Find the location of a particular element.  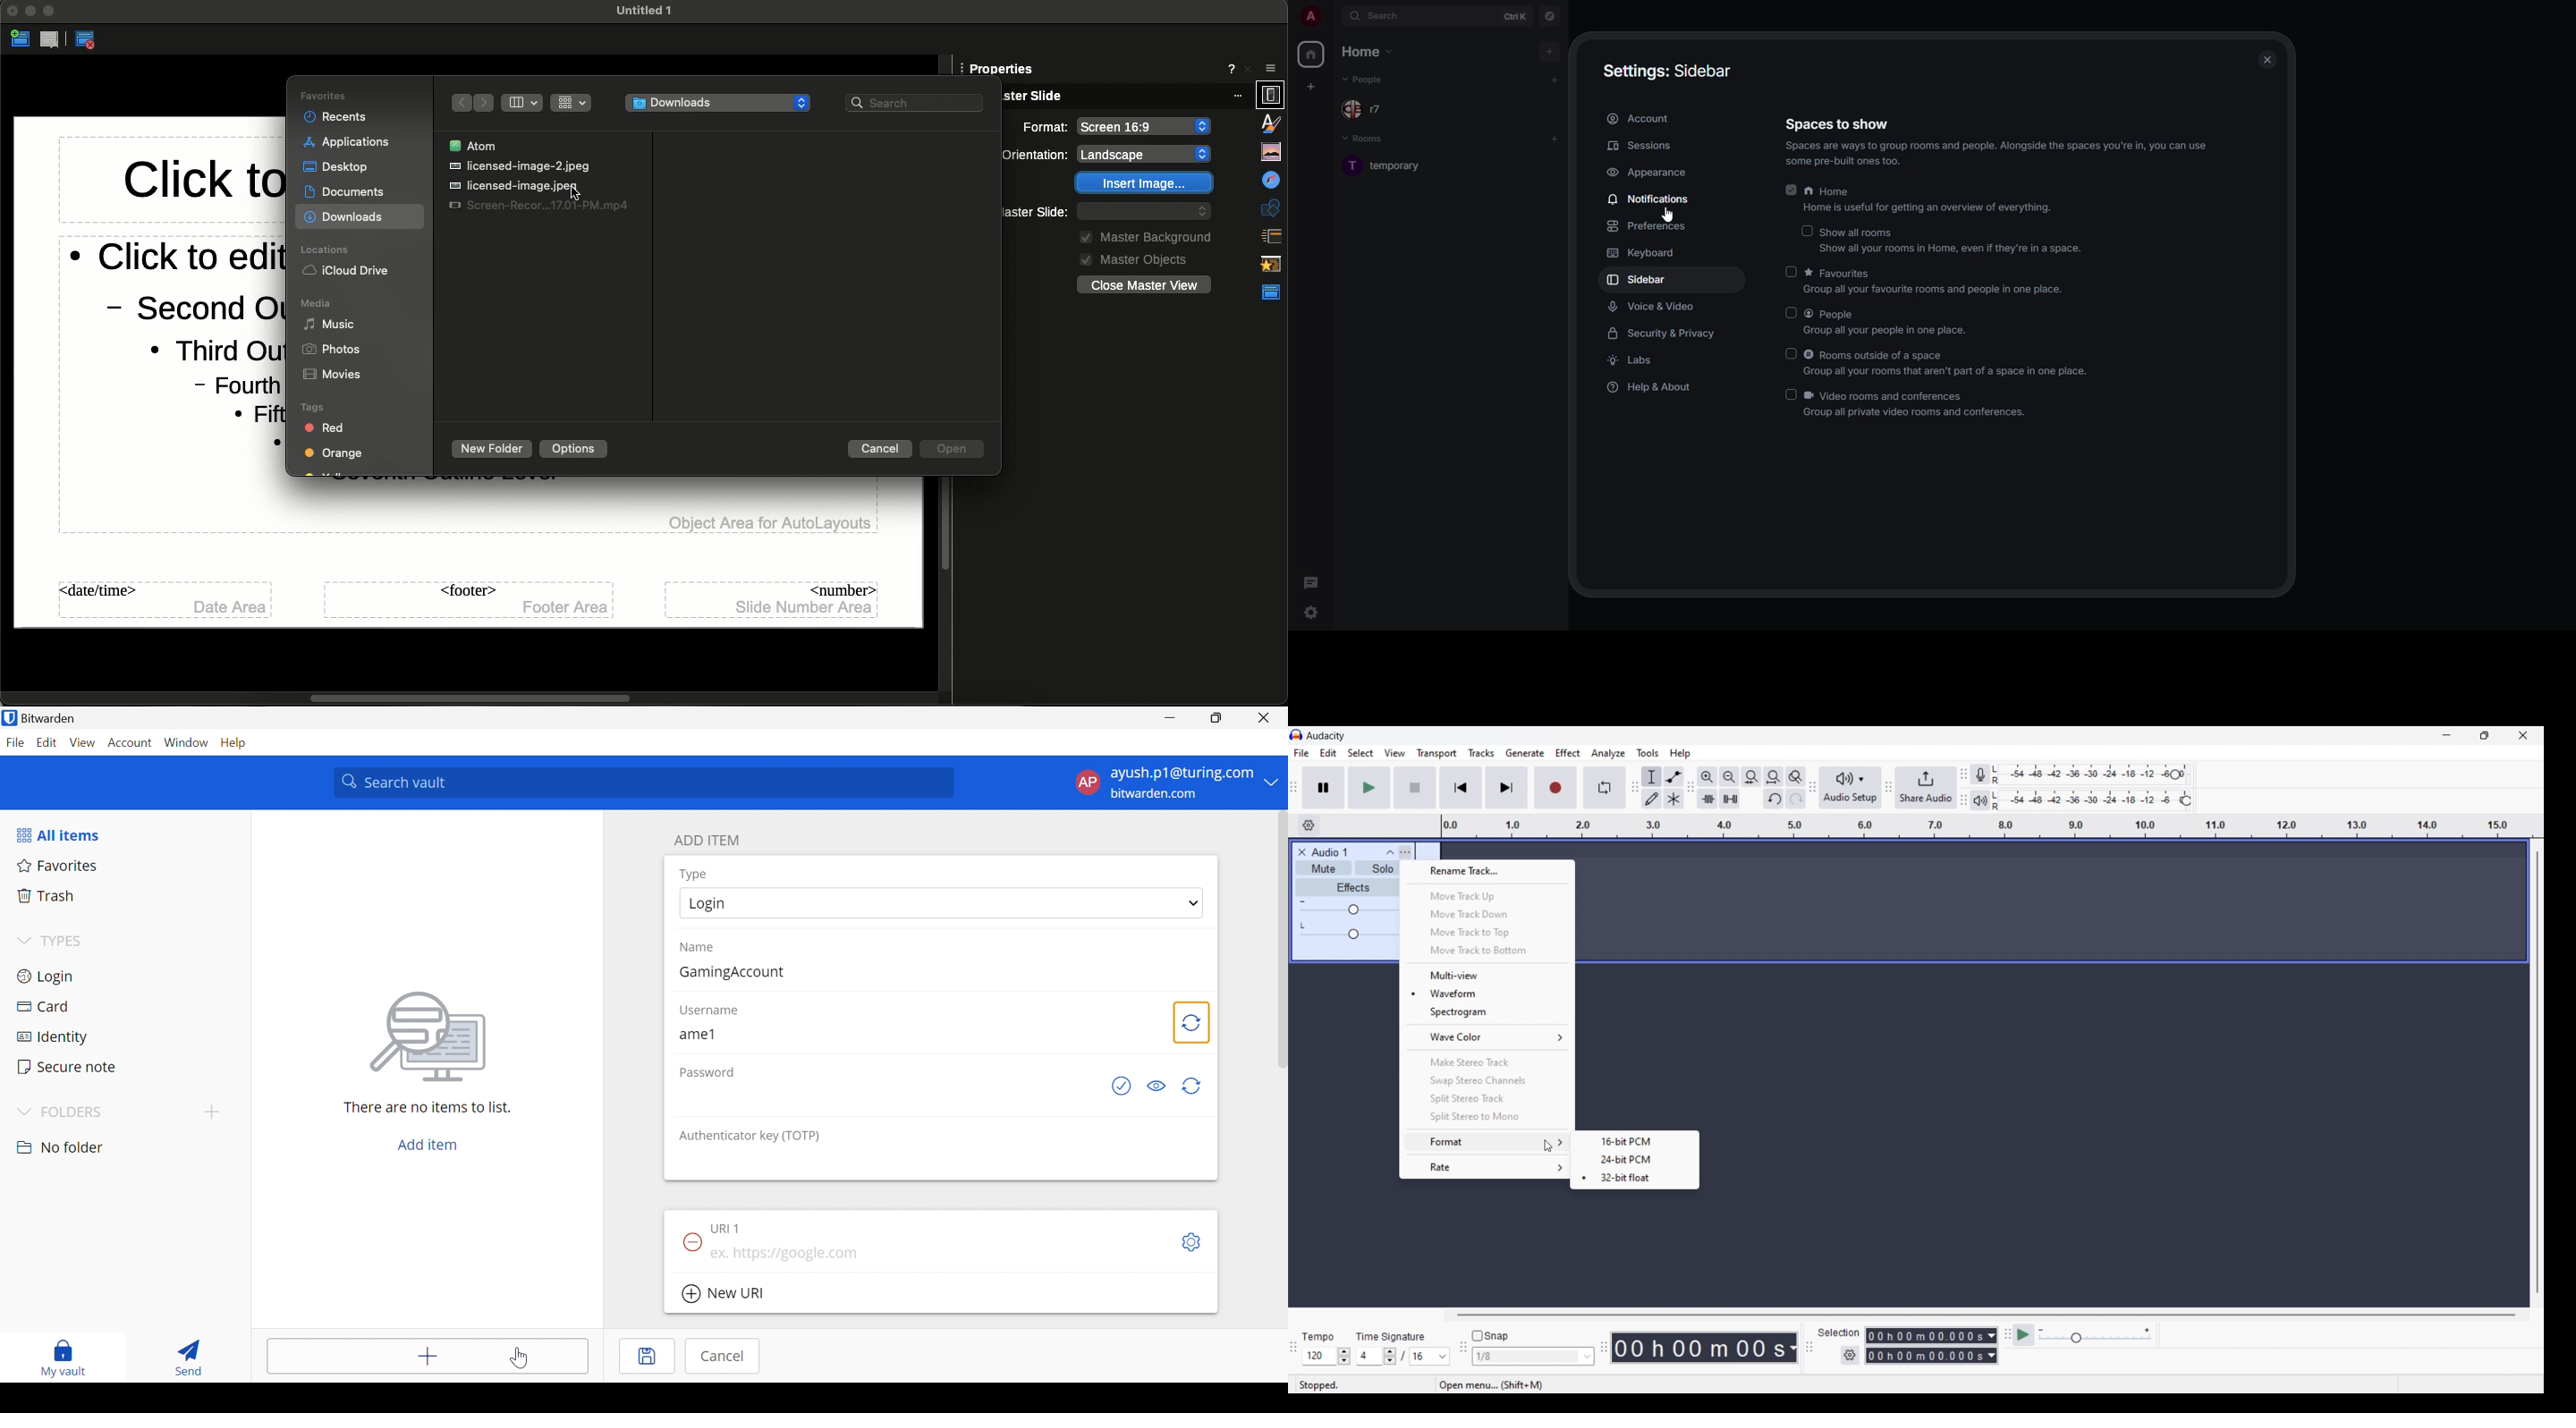

room is located at coordinates (1398, 165).